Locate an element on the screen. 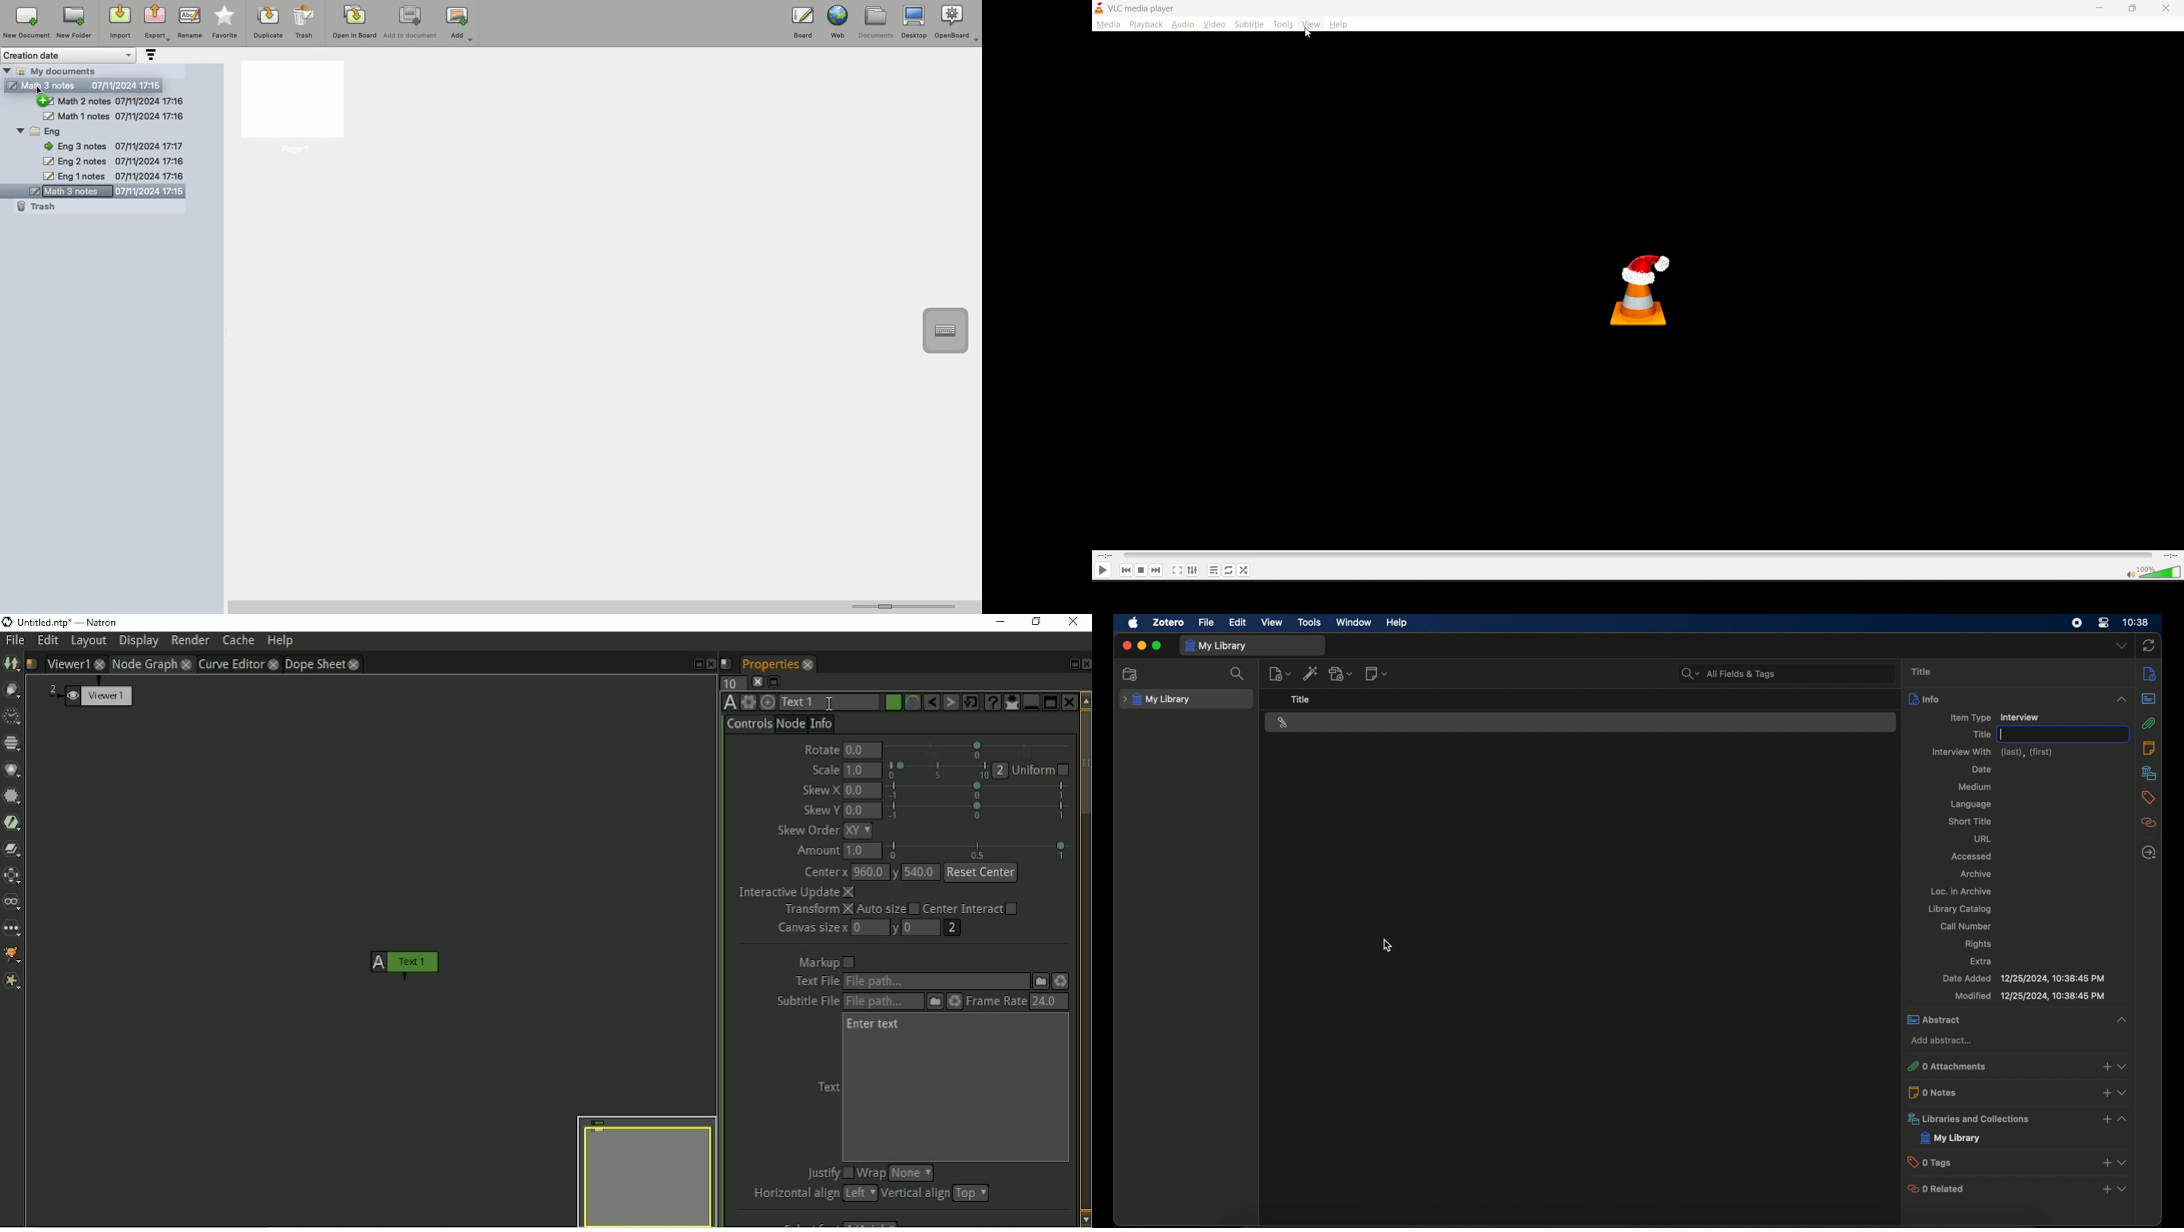  info is located at coordinates (2150, 674).